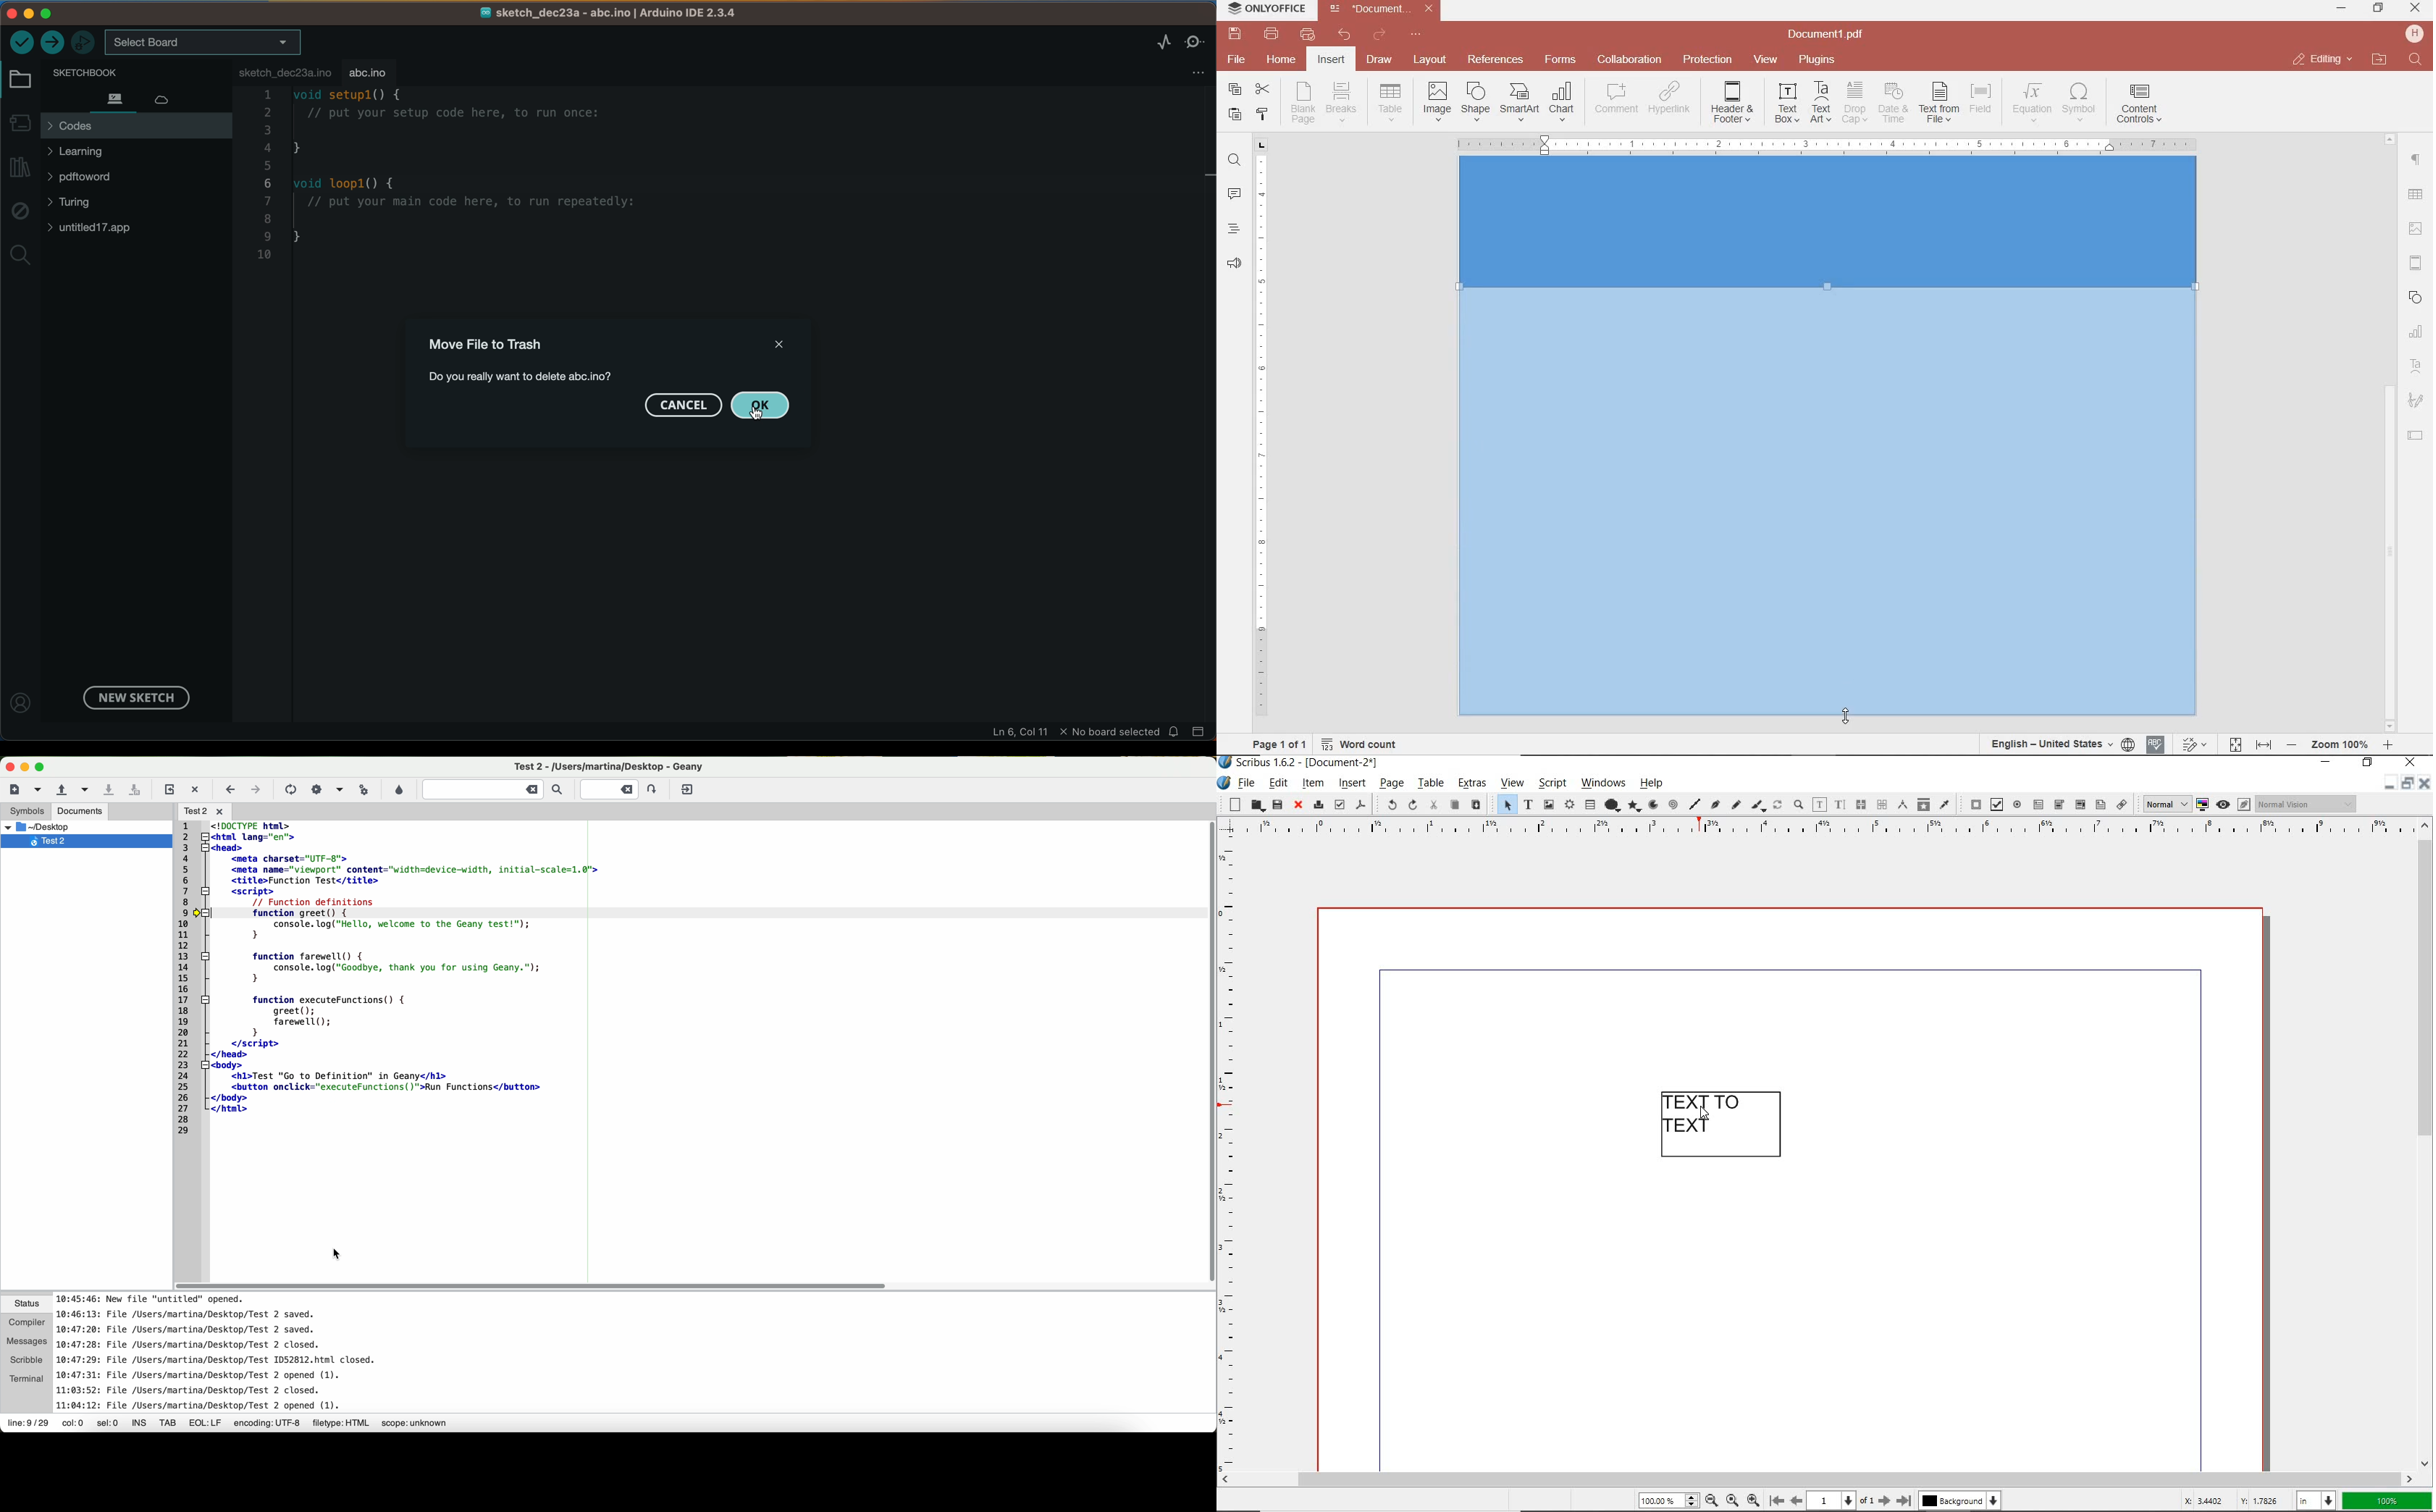 This screenshot has width=2436, height=1512. I want to click on redo, so click(1378, 37).